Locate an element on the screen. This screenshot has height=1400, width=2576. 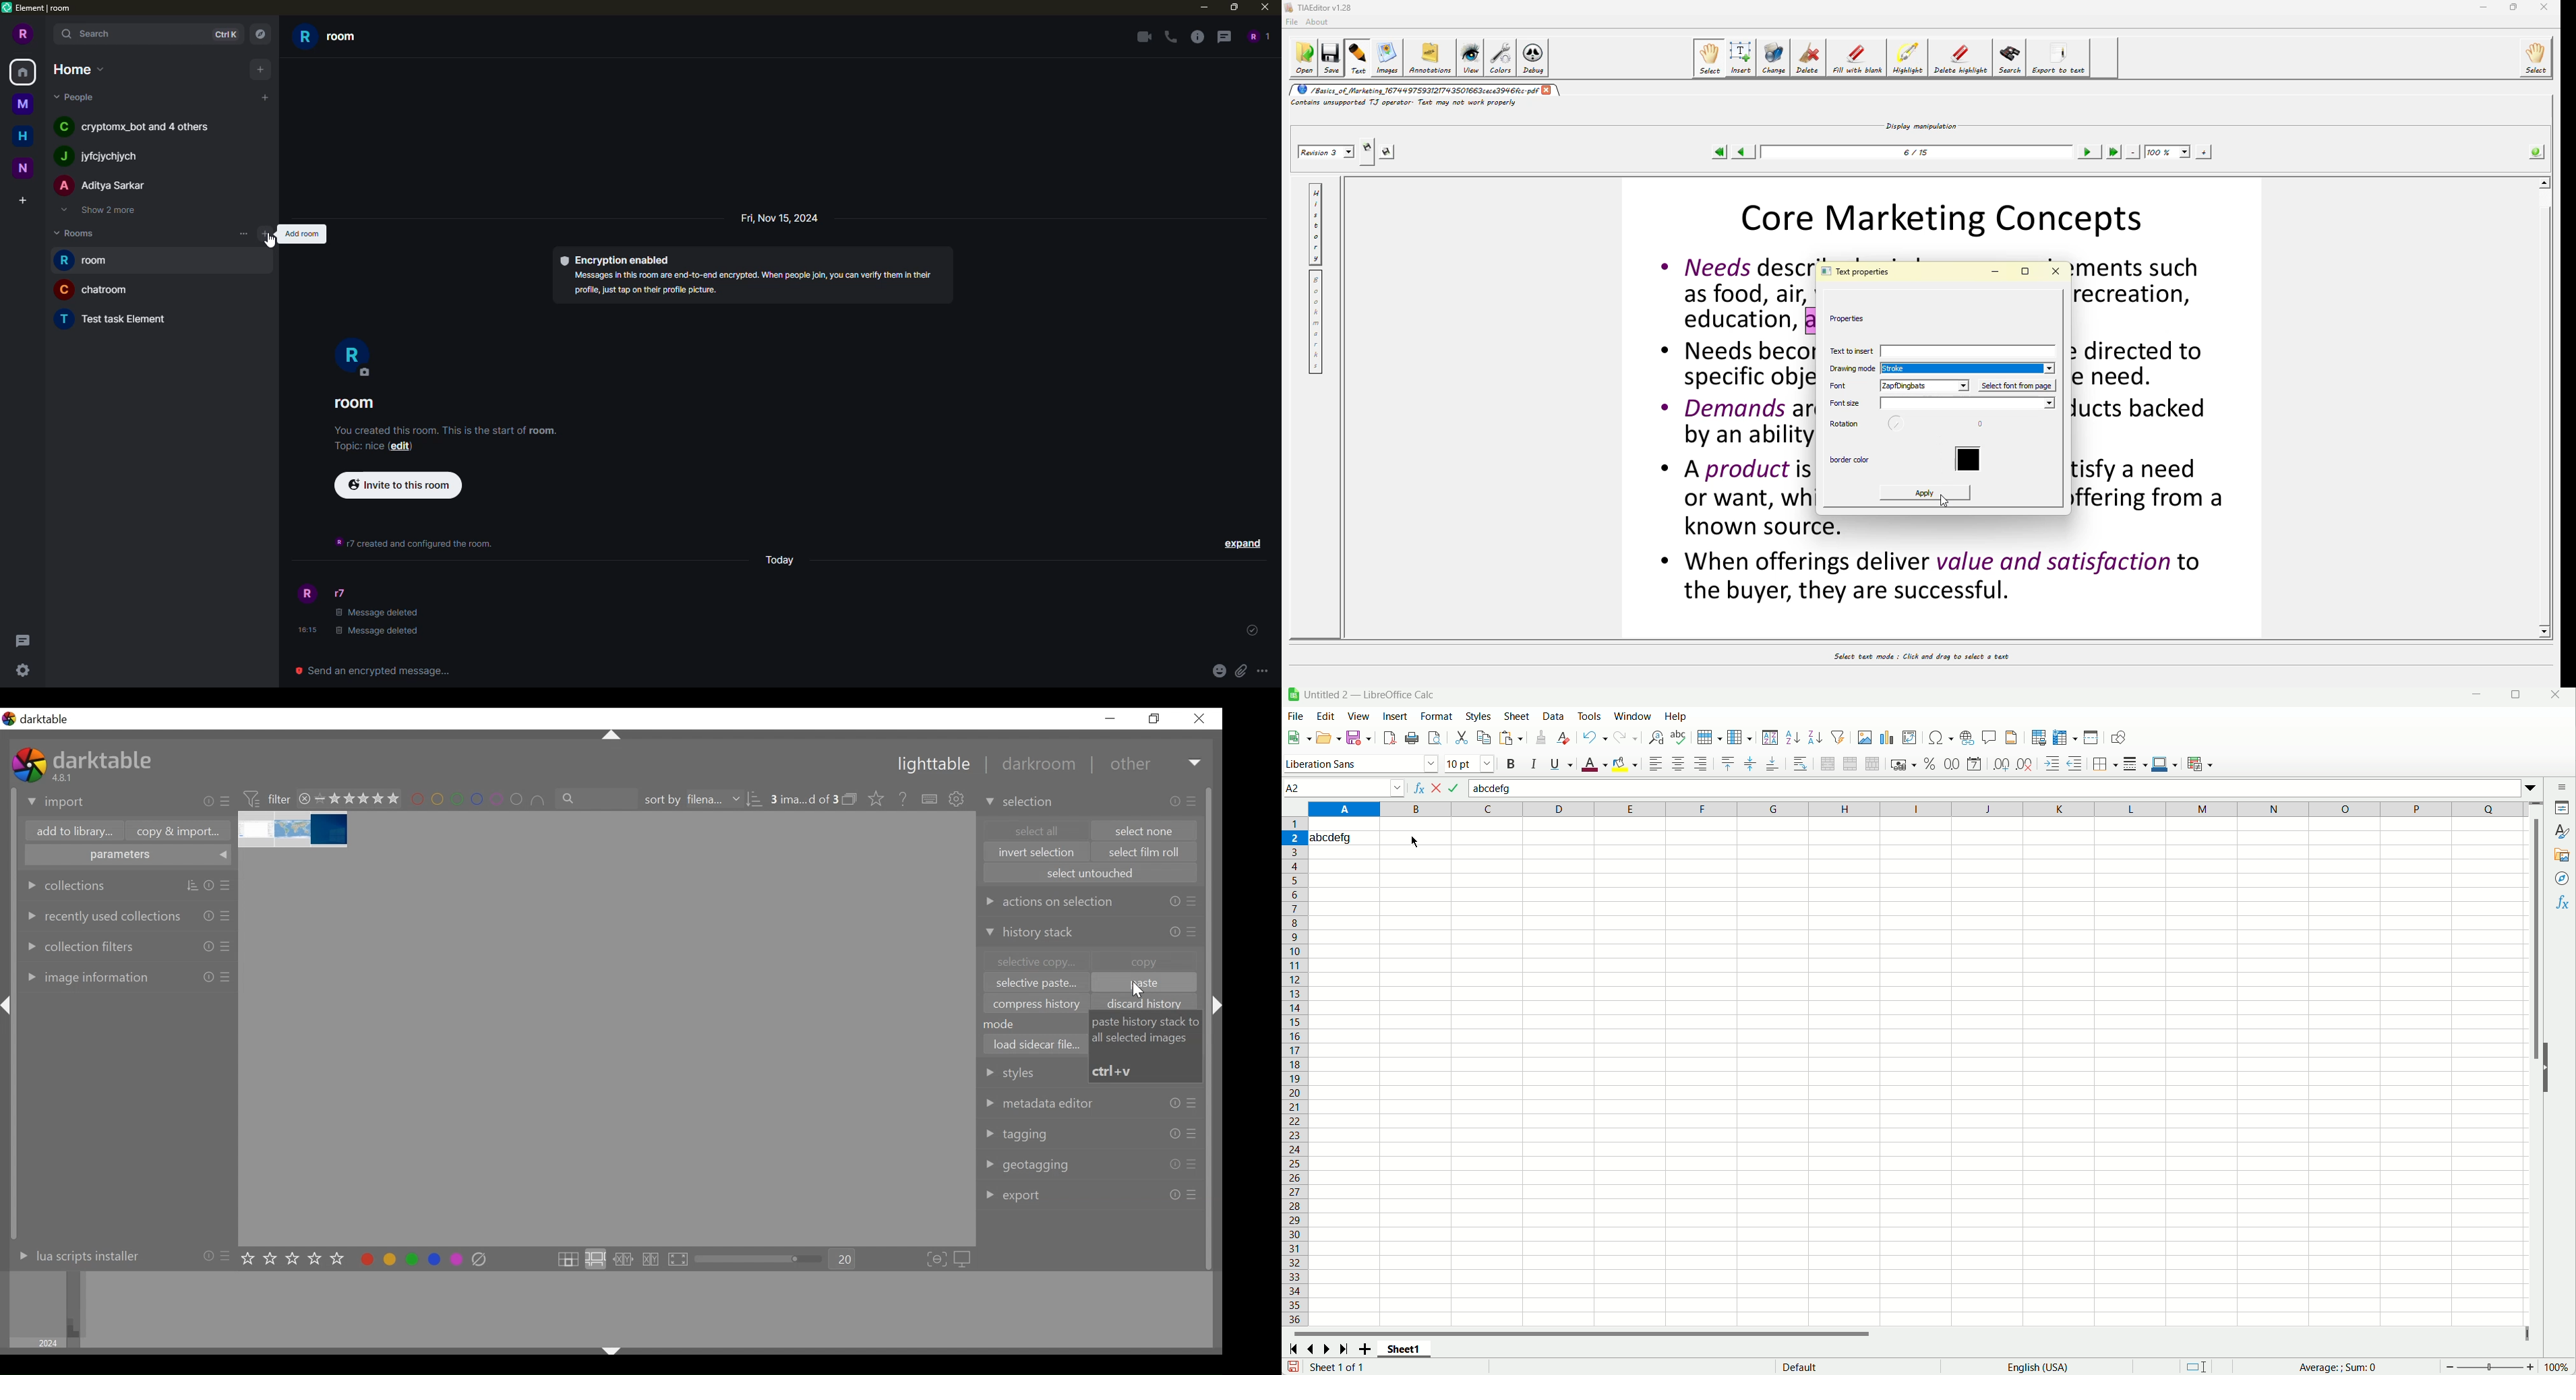
formula bar is located at coordinates (1995, 787).